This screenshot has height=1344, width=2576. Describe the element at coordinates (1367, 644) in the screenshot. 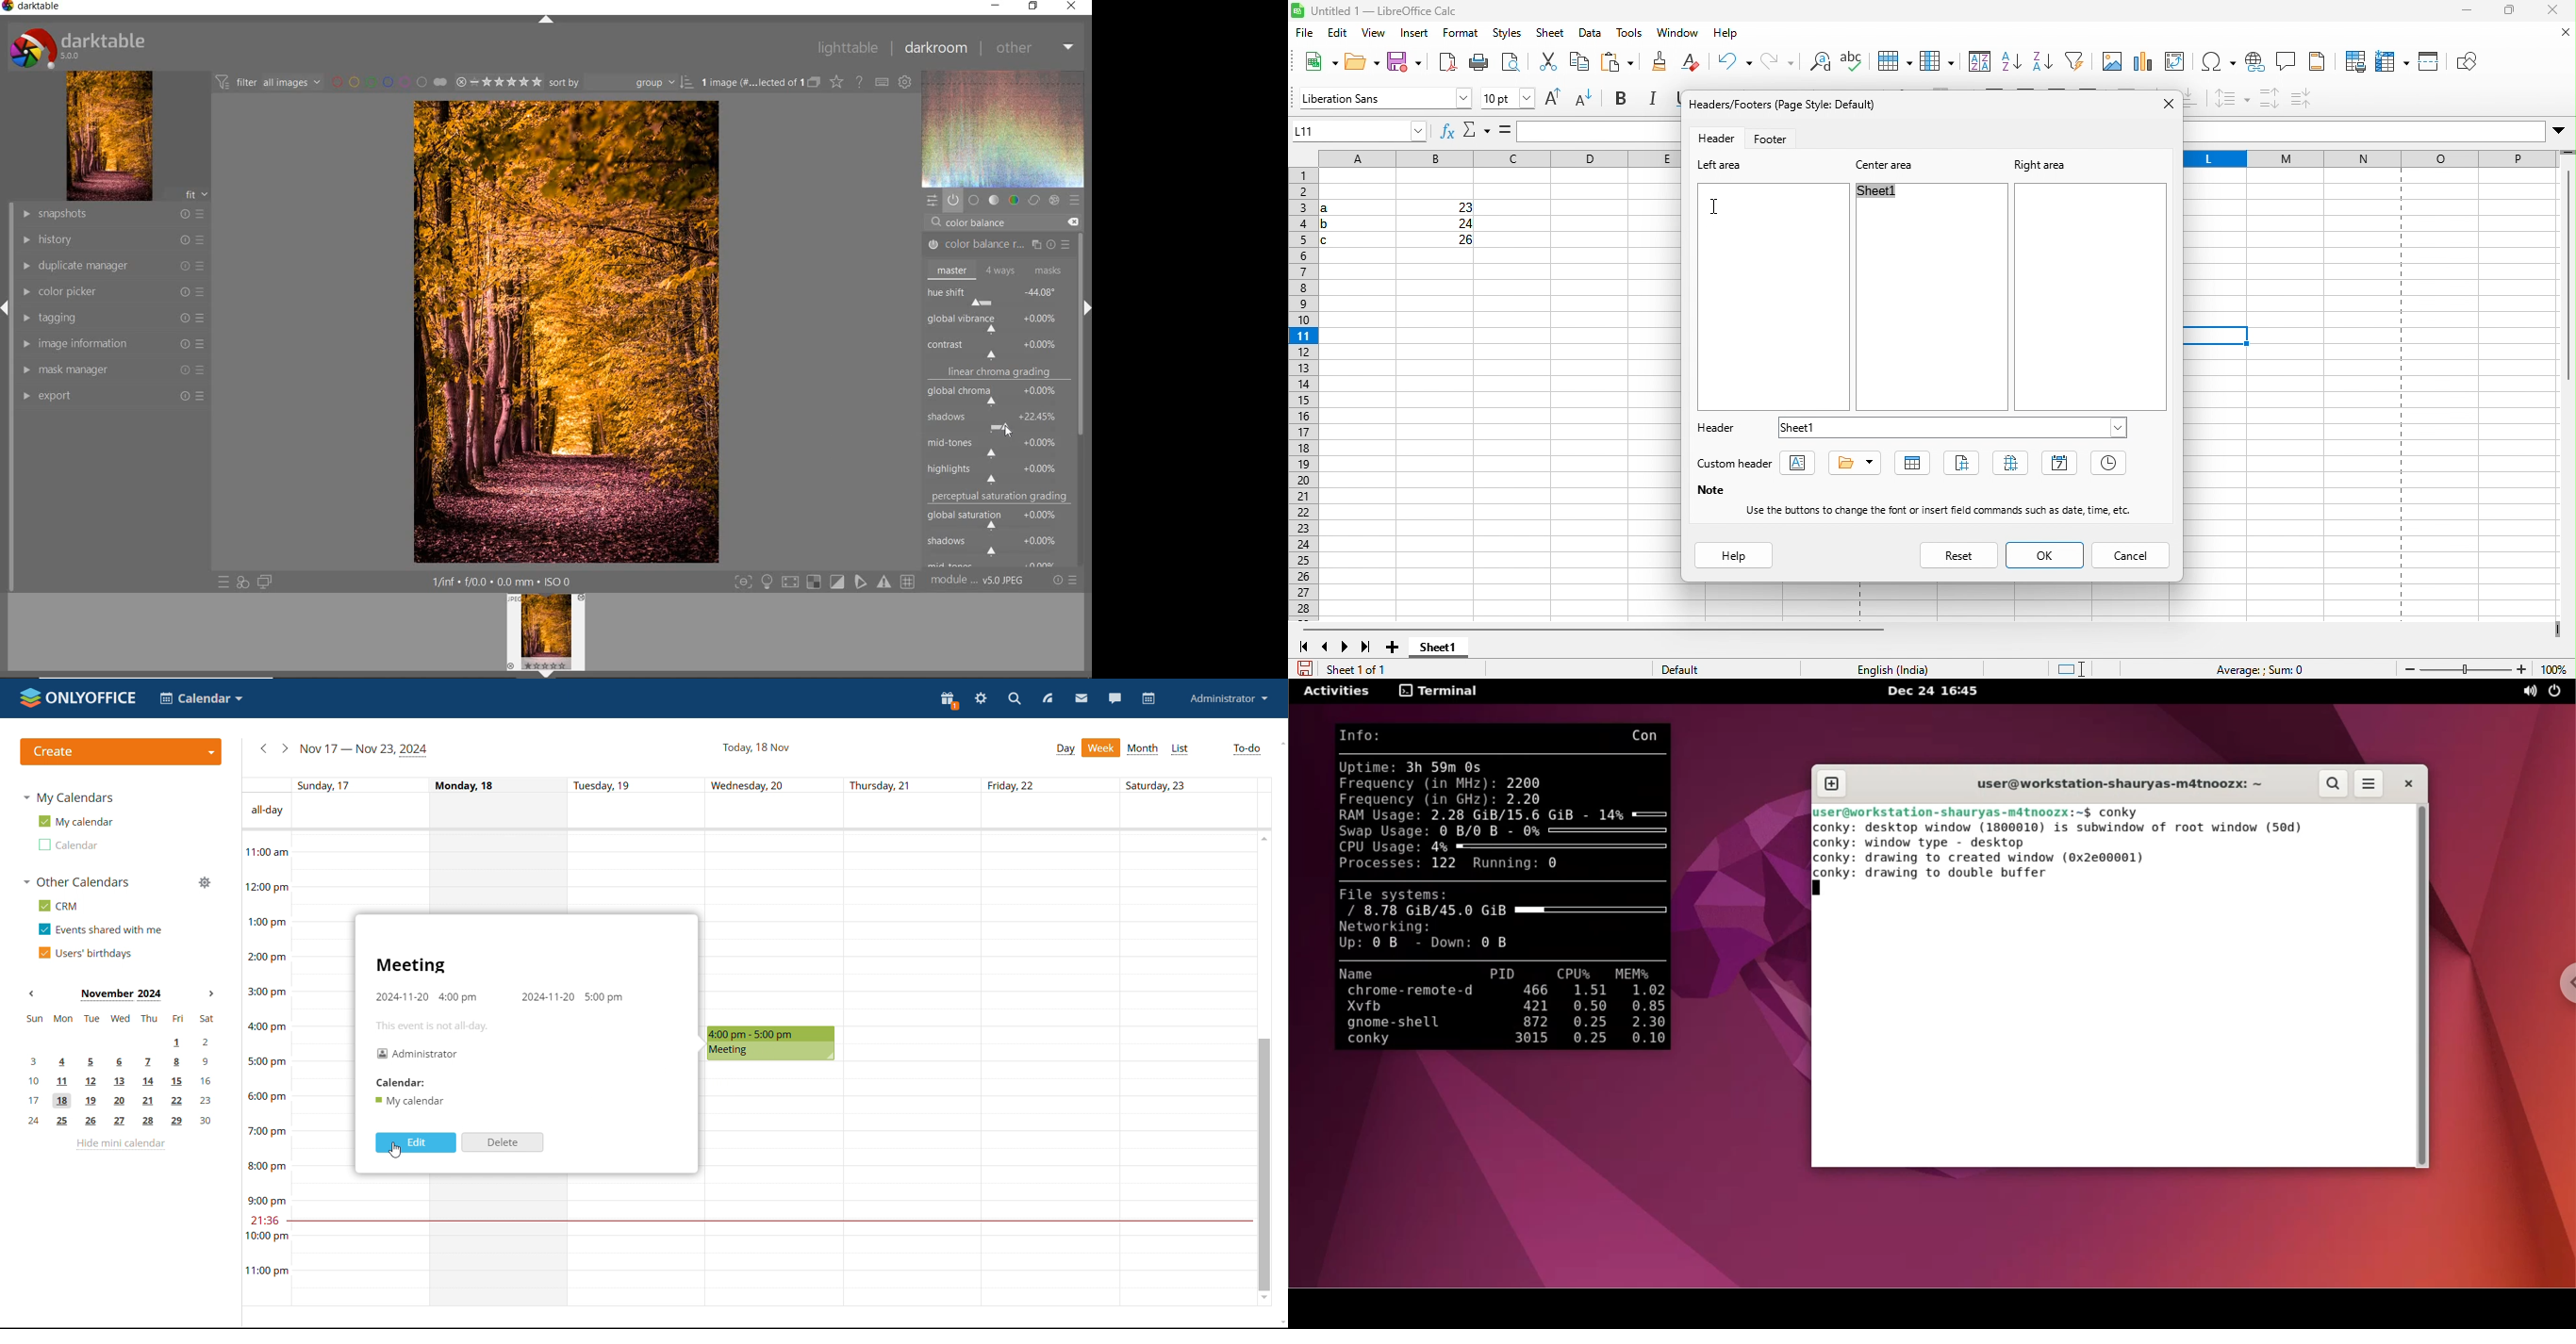

I see `last sheet` at that location.